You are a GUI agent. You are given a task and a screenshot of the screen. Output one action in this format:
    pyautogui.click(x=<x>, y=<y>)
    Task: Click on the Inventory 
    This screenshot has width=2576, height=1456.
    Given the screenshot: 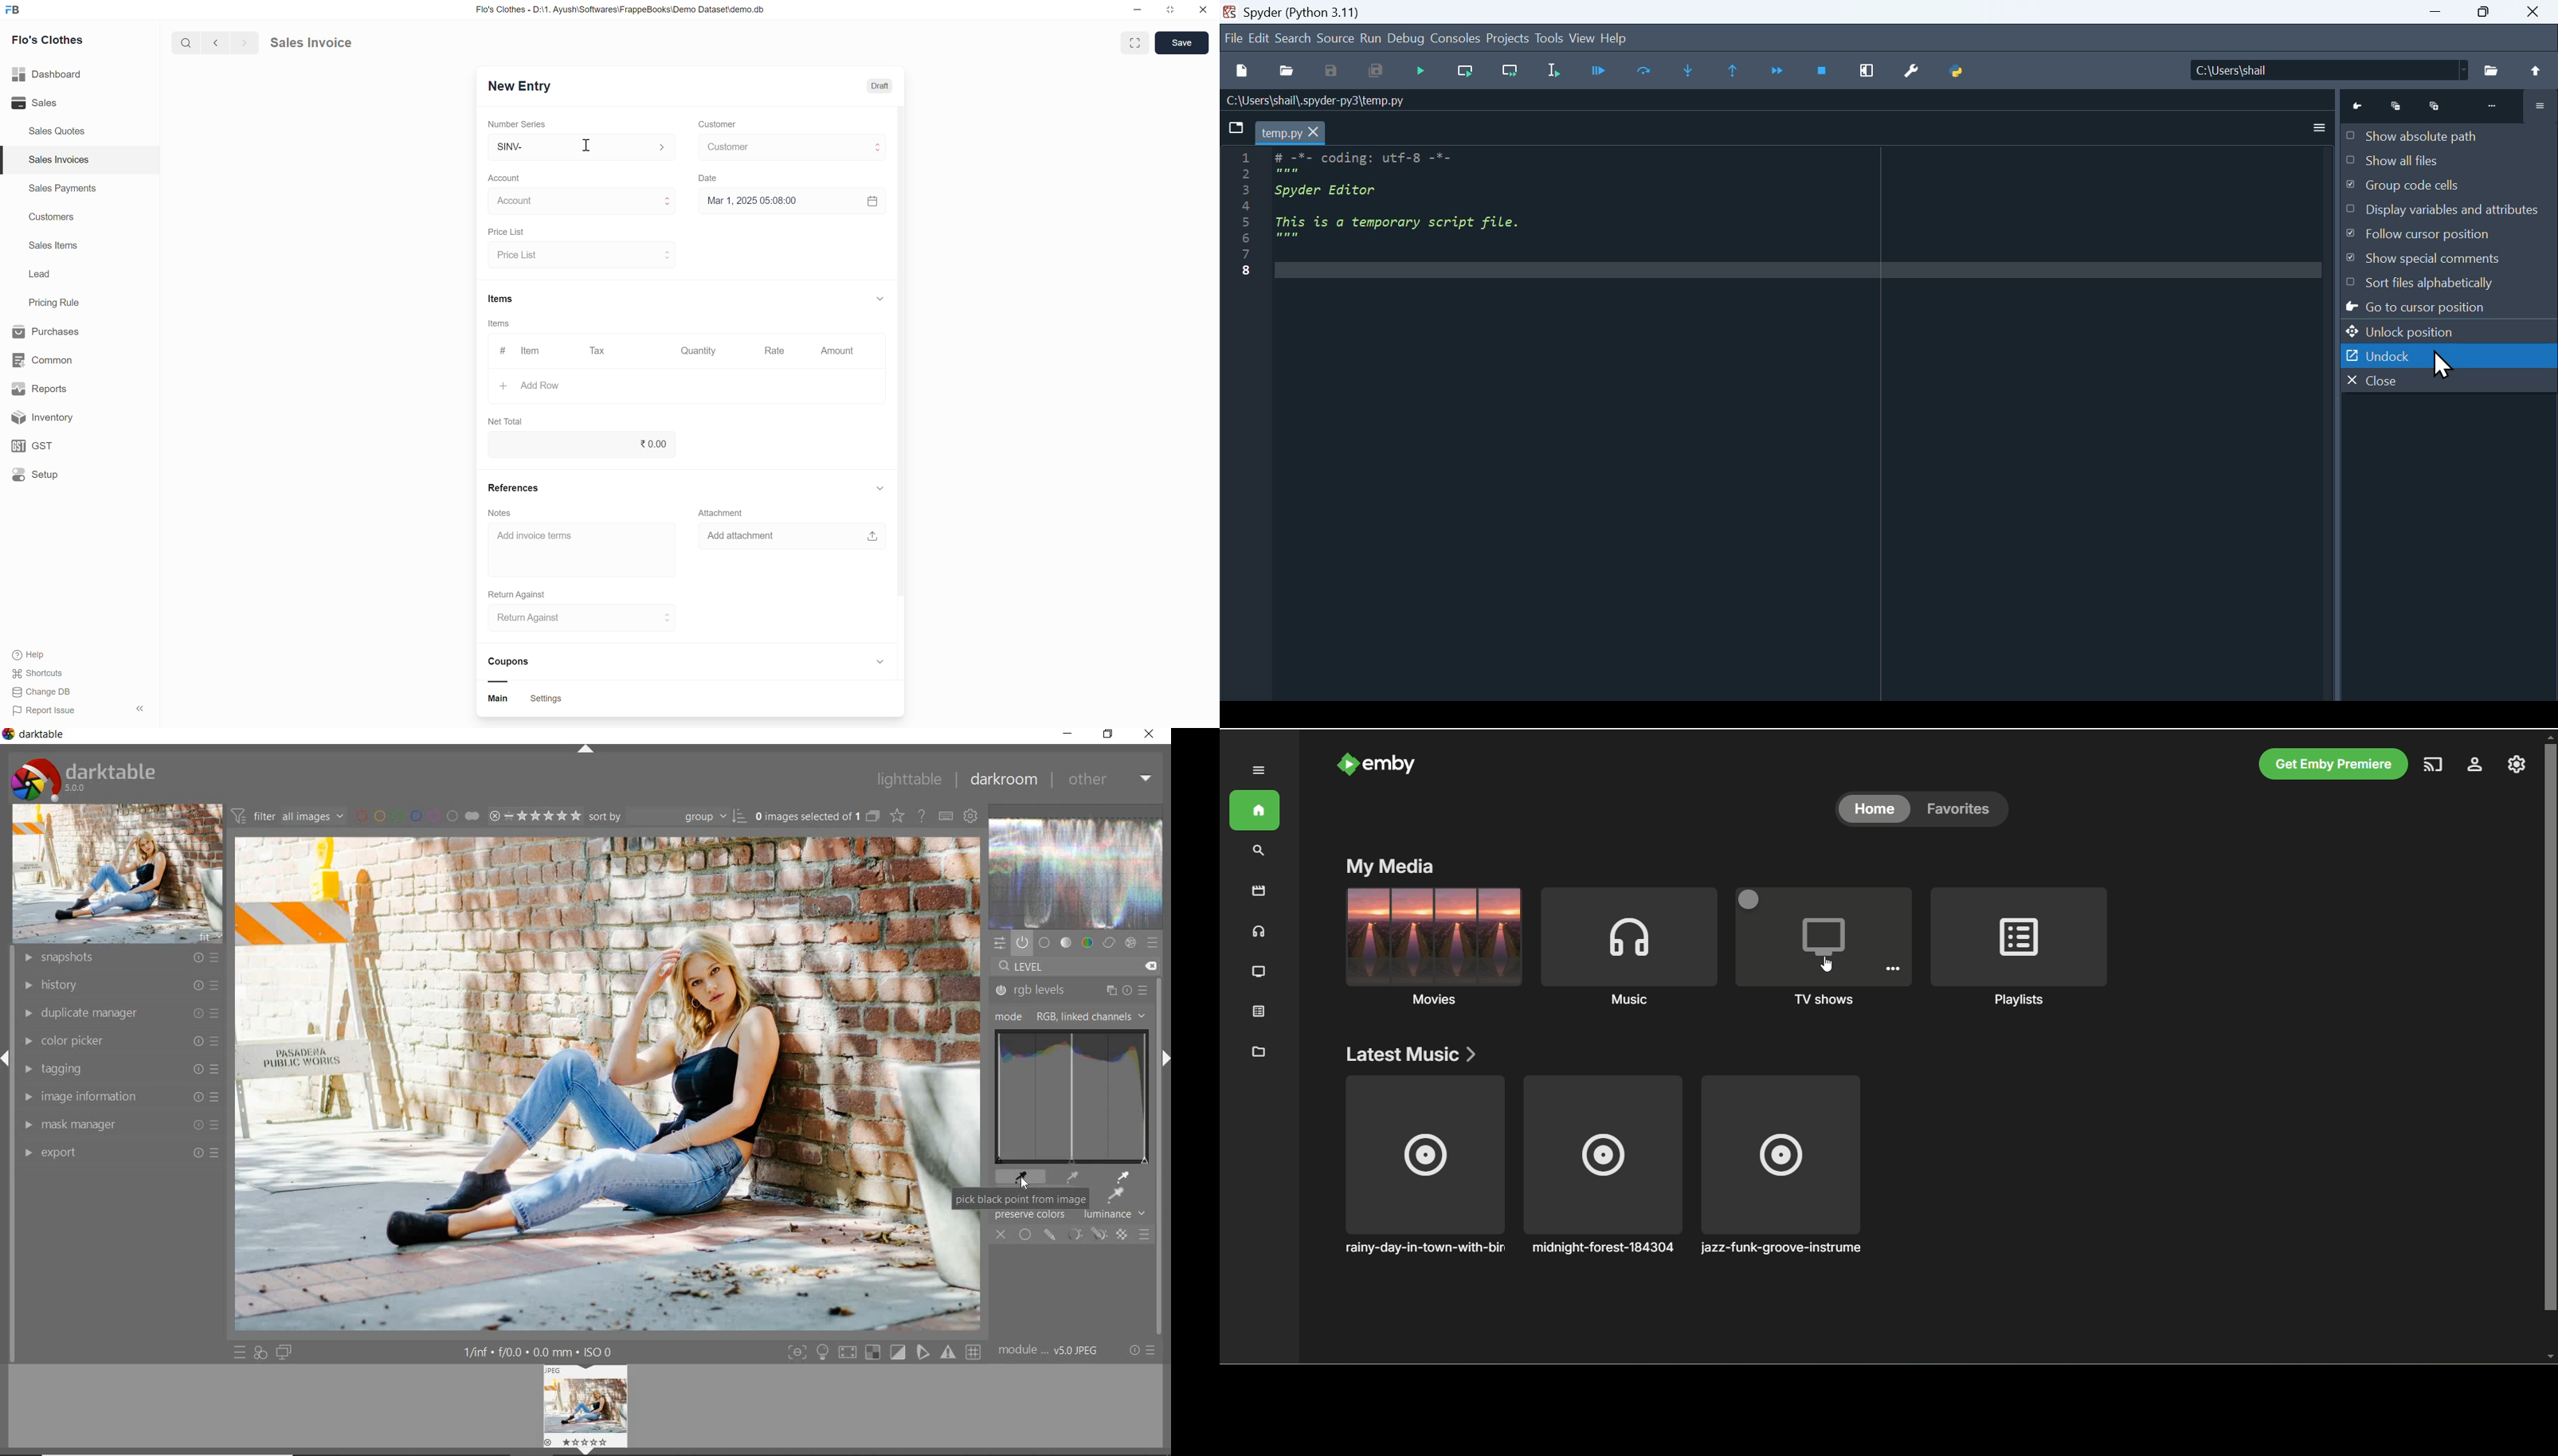 What is the action you would take?
    pyautogui.click(x=73, y=417)
    